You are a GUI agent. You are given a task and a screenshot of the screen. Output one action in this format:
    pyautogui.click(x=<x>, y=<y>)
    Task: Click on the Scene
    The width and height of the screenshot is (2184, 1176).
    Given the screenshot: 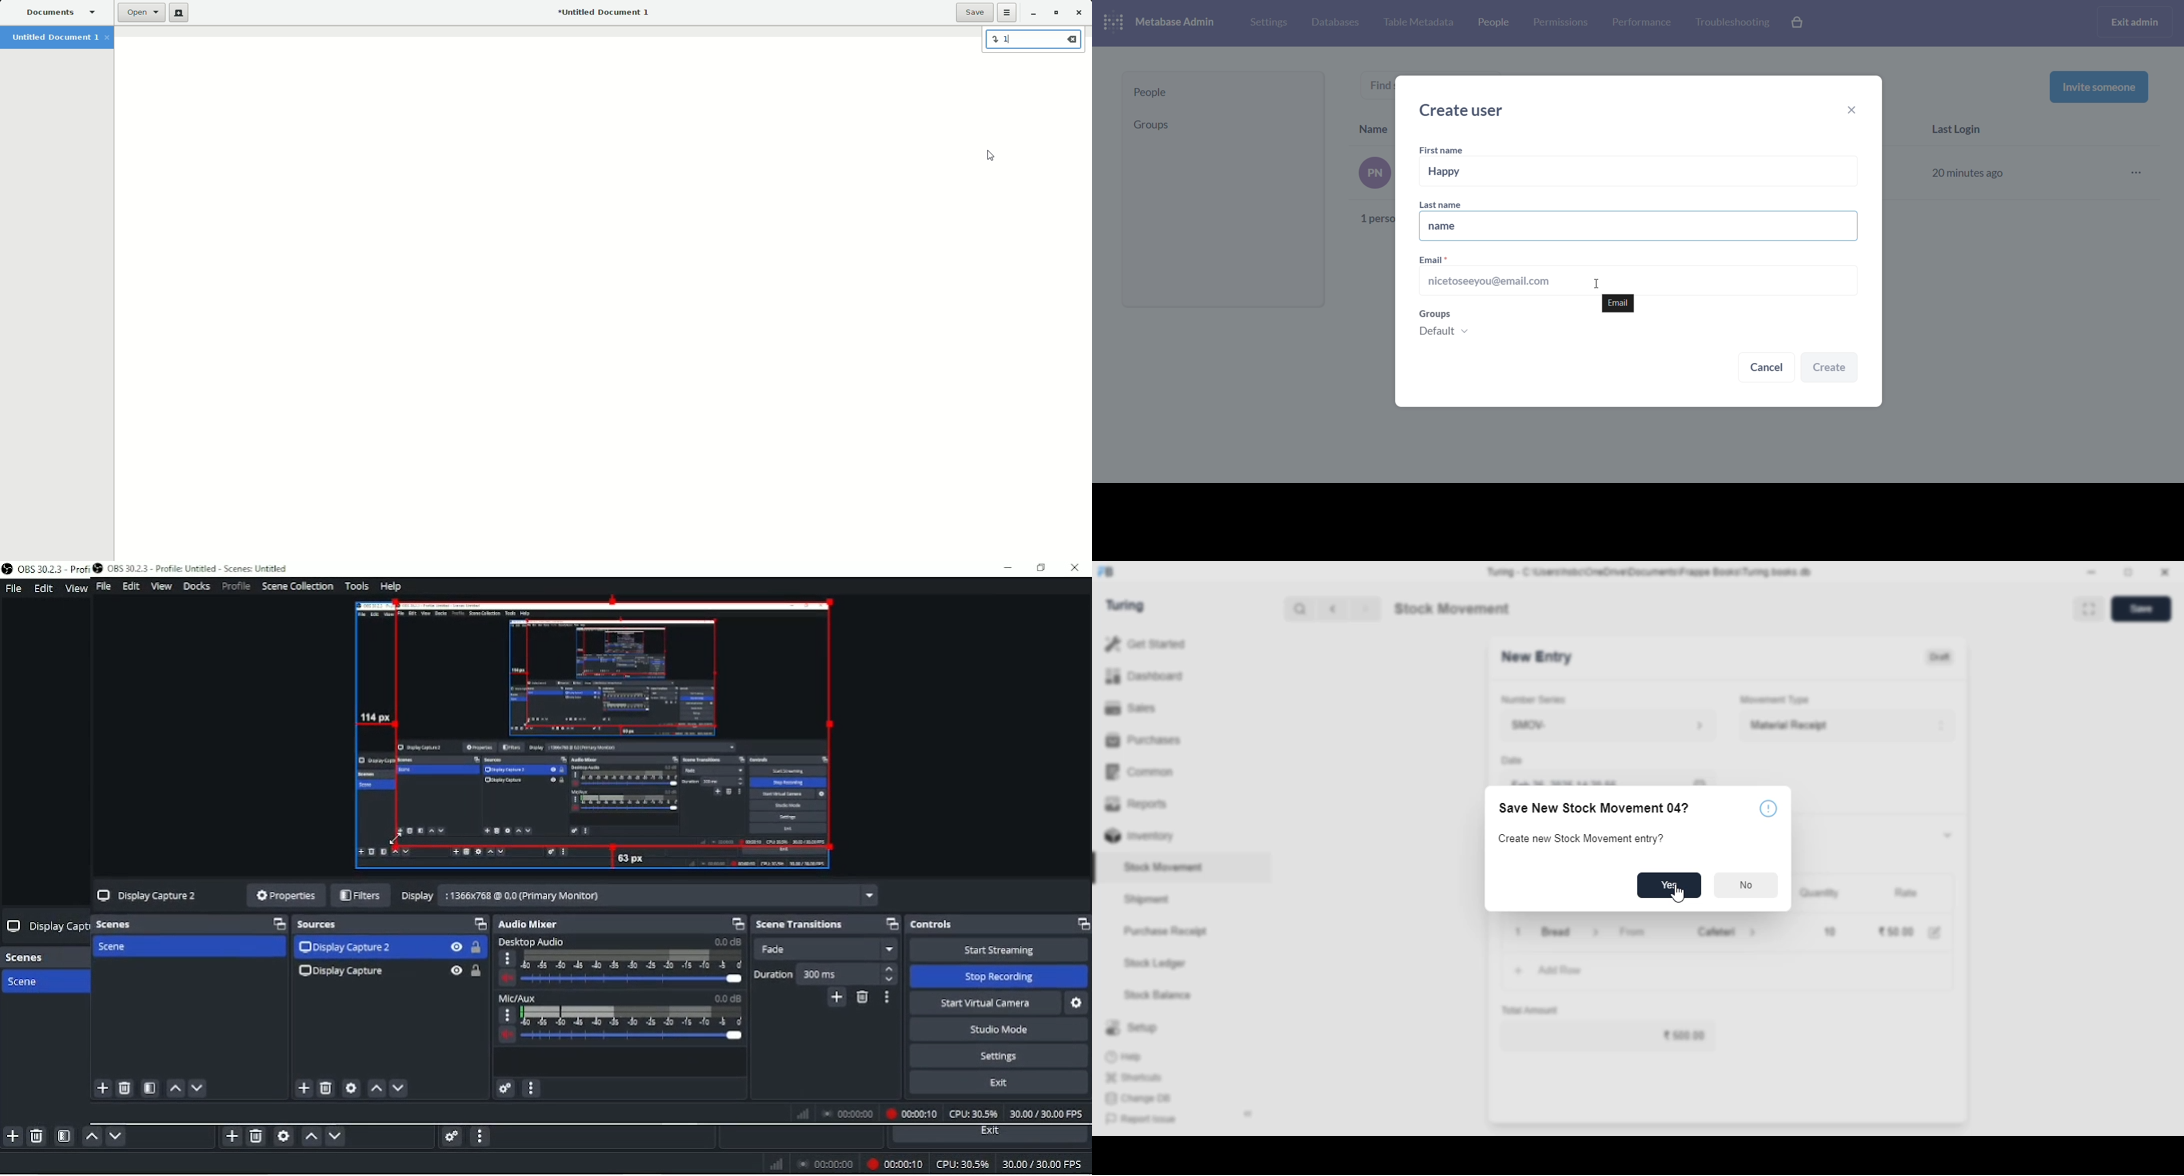 What is the action you would take?
    pyautogui.click(x=42, y=982)
    